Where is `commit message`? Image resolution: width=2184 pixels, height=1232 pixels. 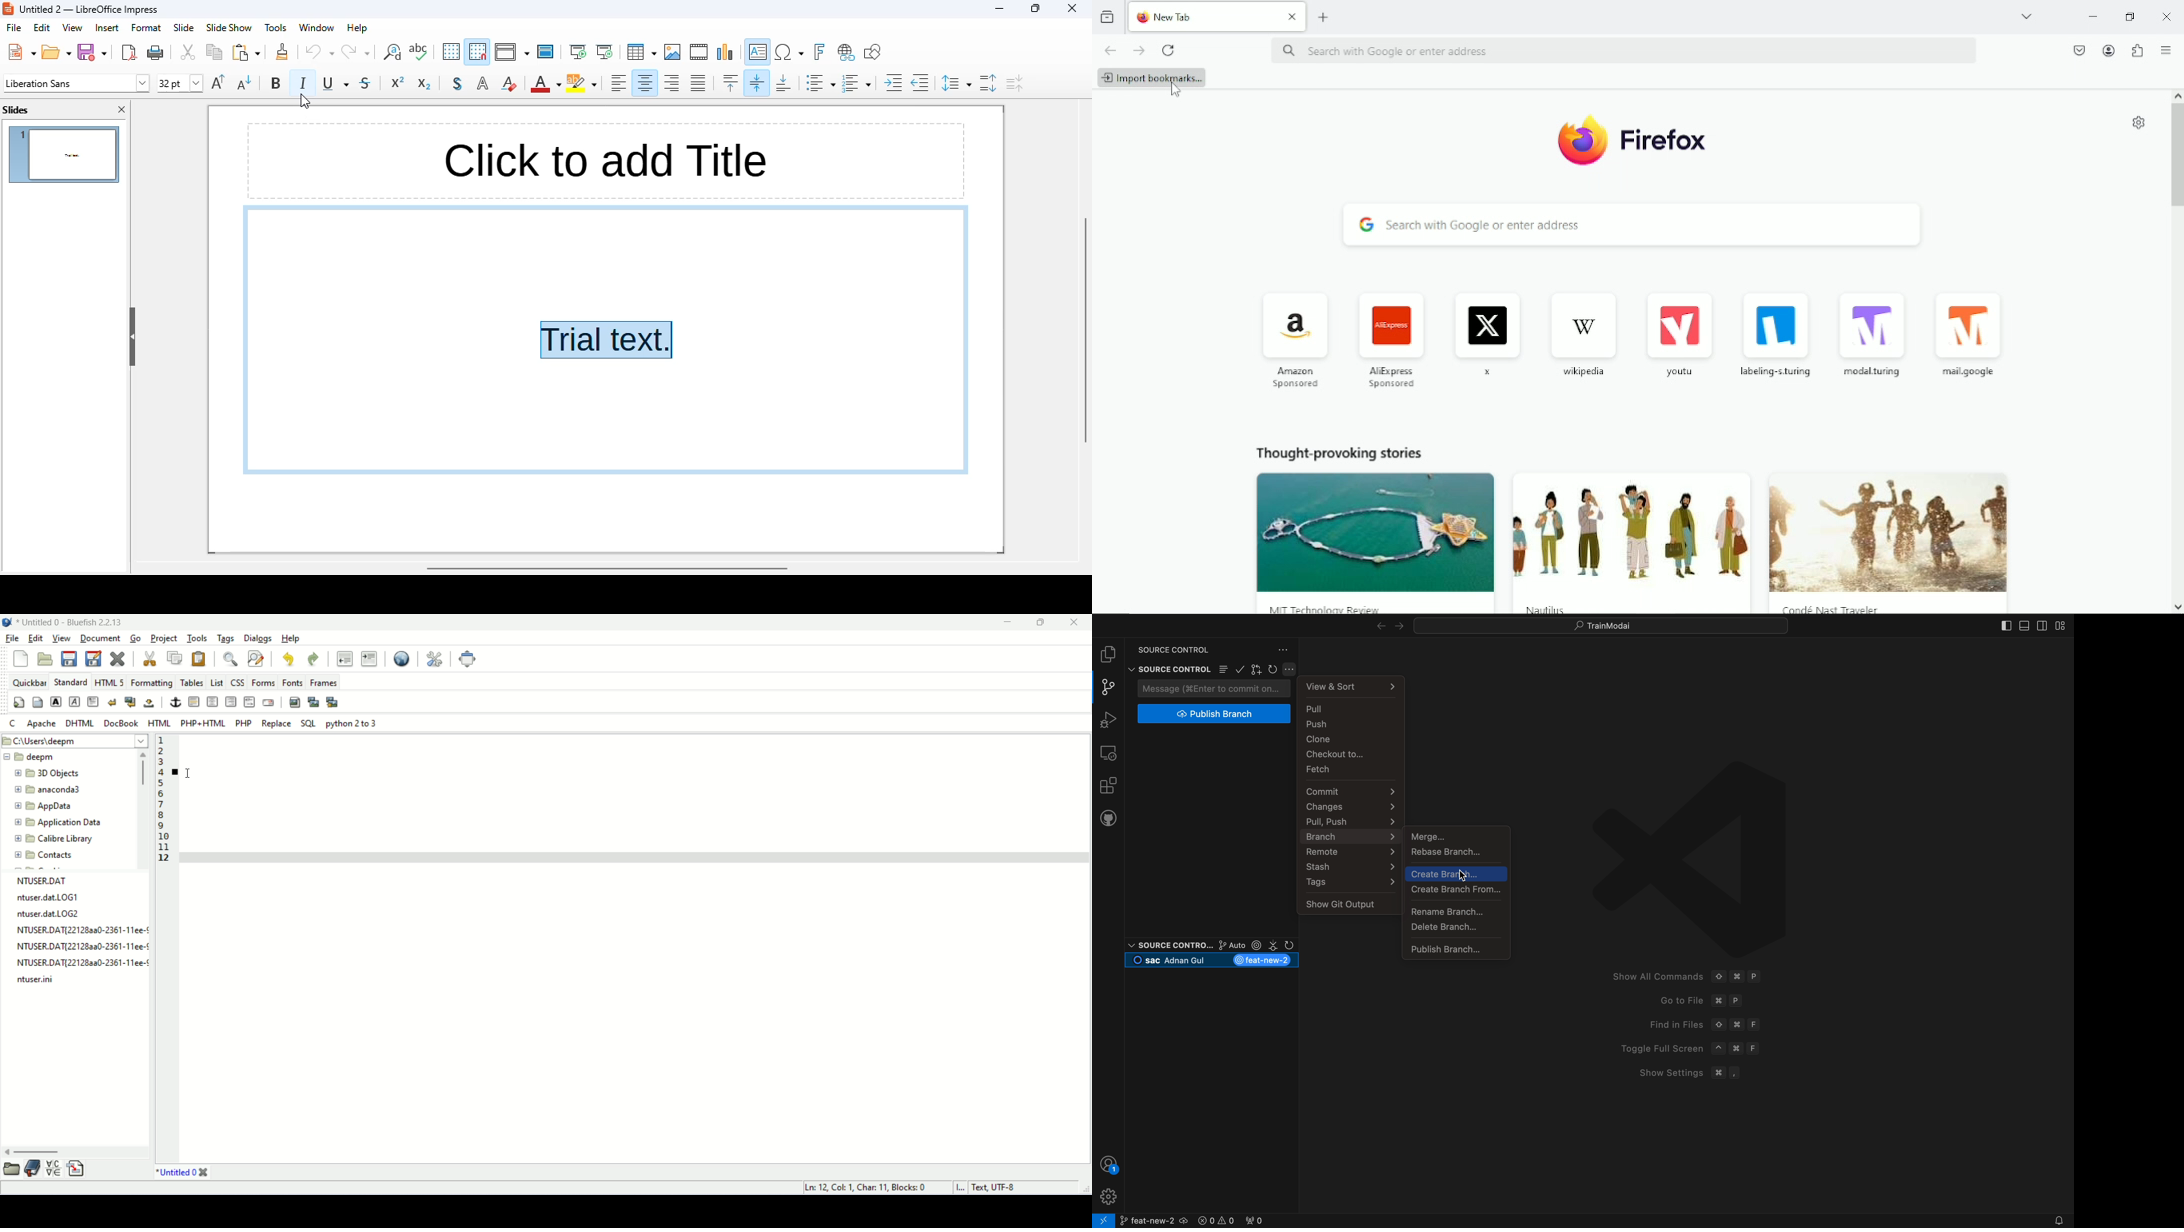
commit message is located at coordinates (1216, 688).